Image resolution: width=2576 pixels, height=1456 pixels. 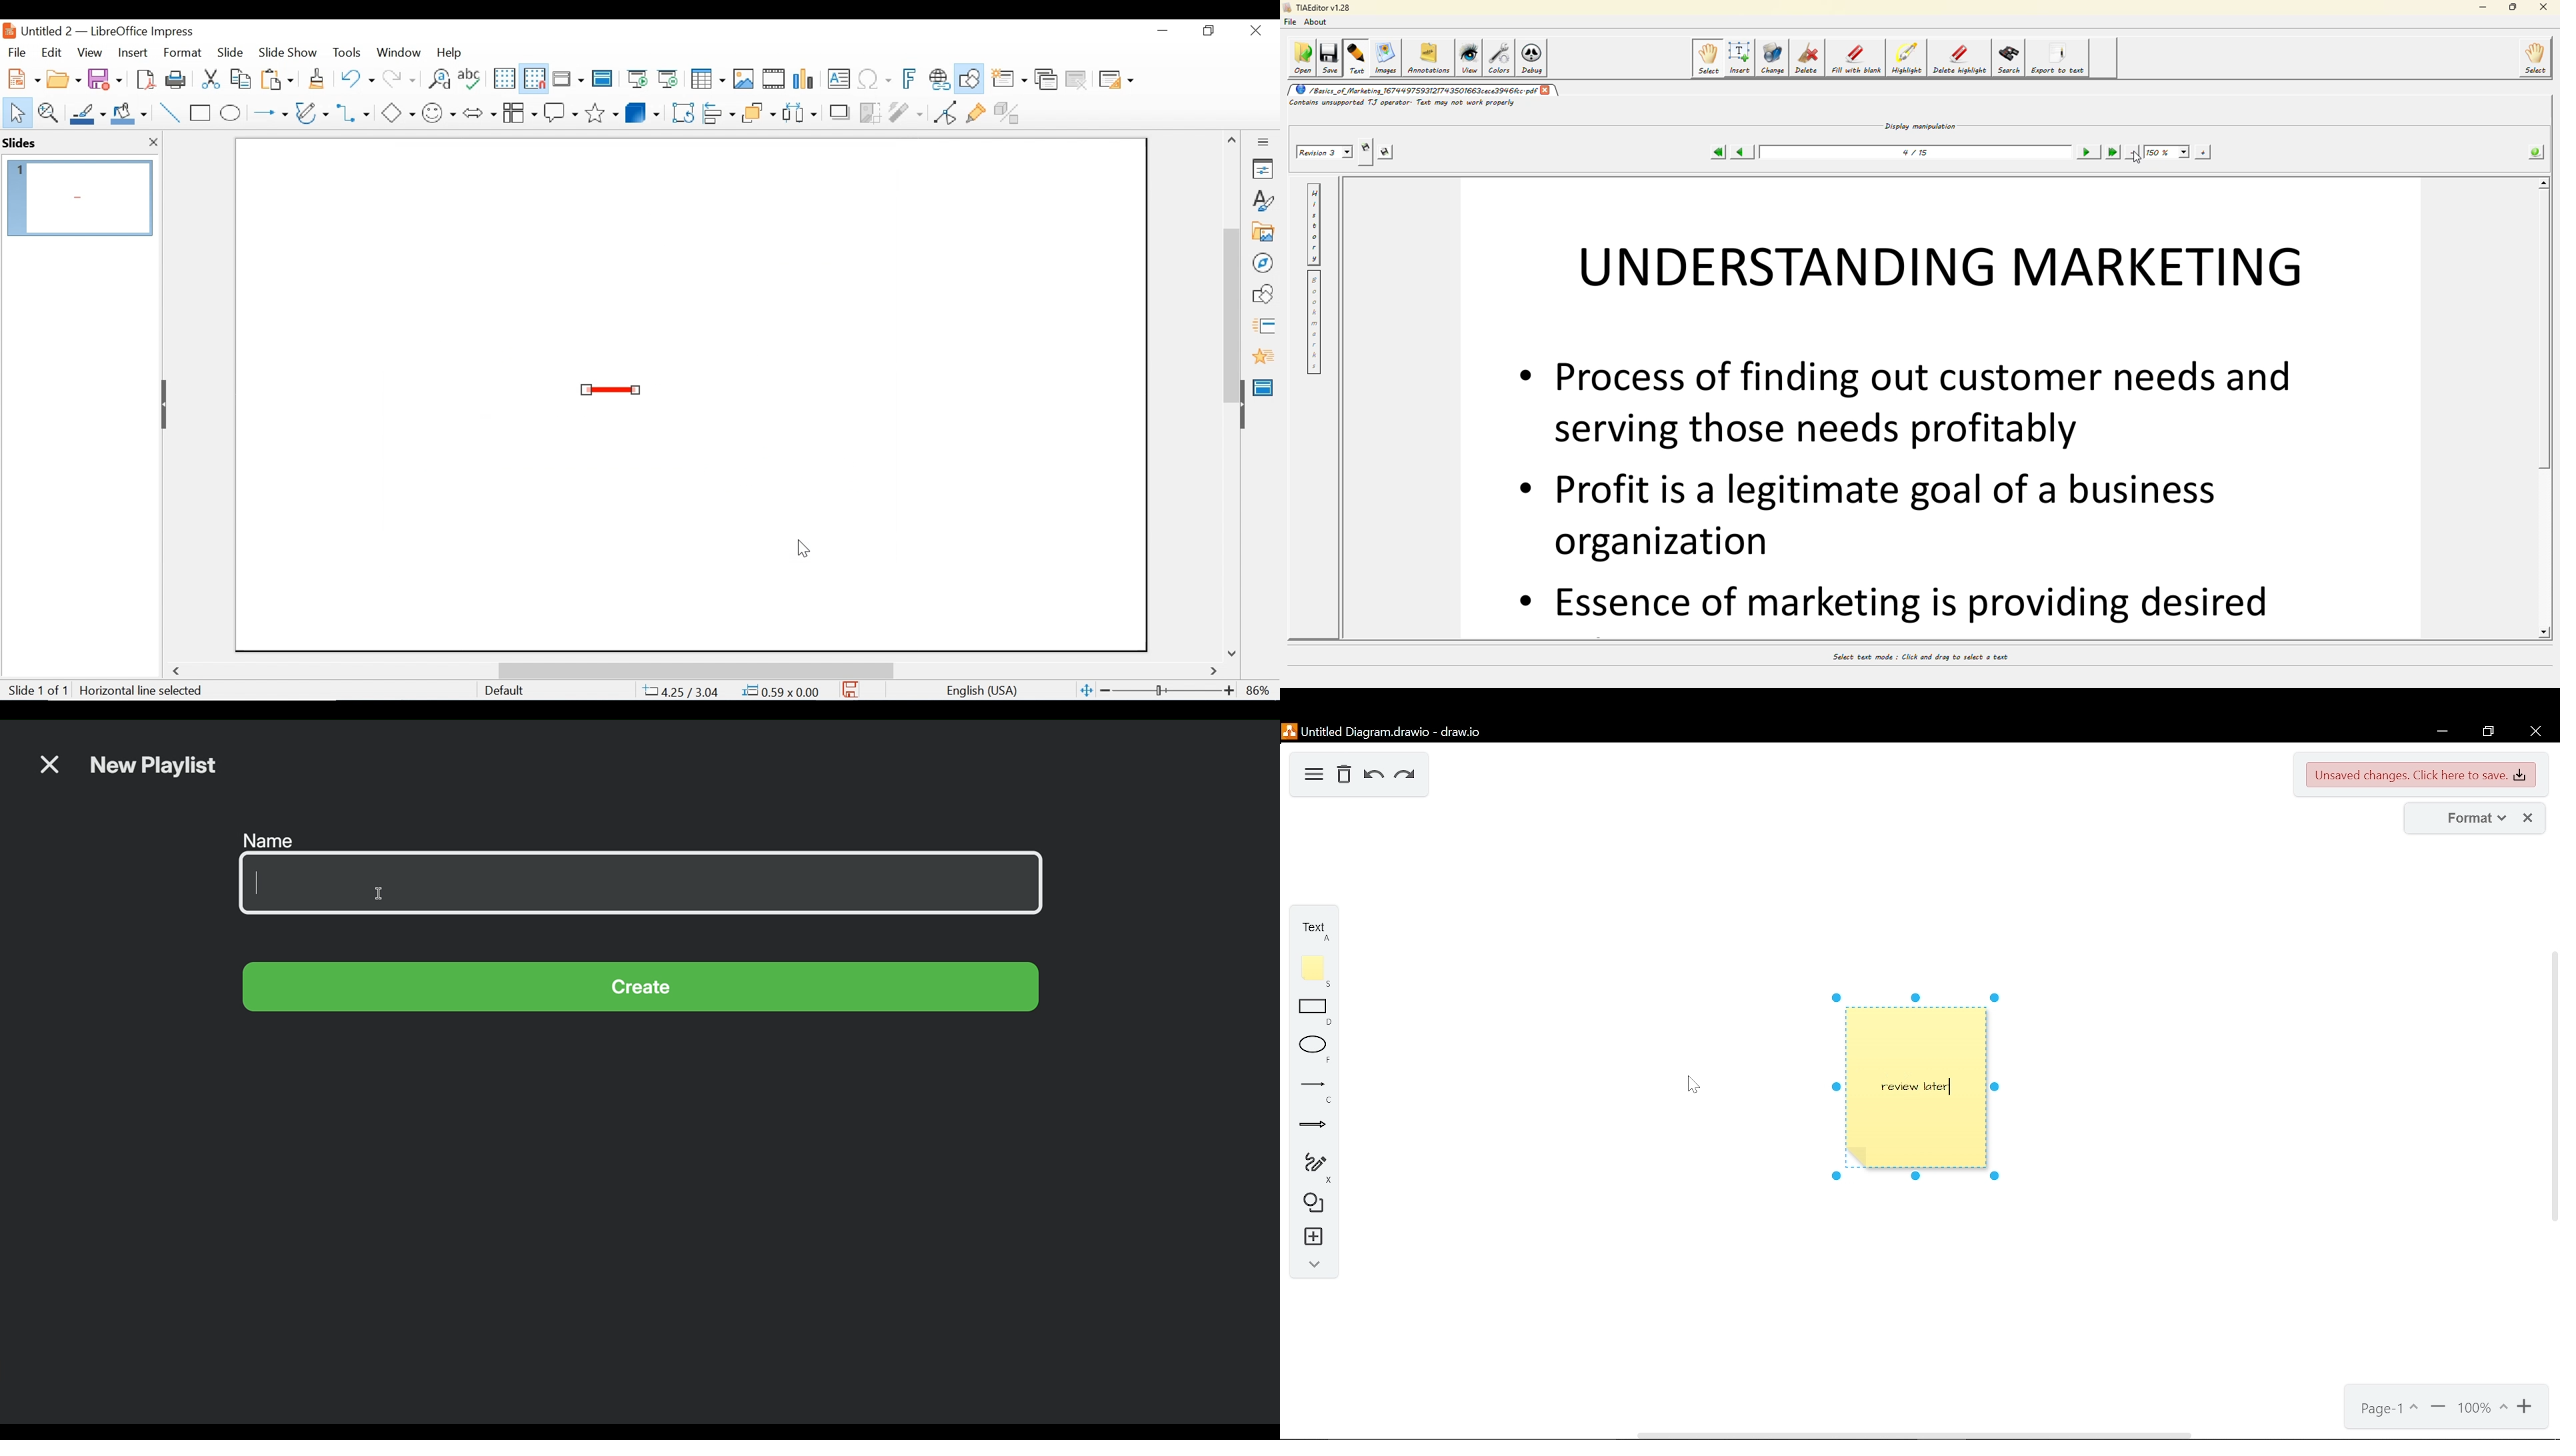 What do you see at coordinates (179, 671) in the screenshot?
I see `Scroll Left` at bounding box center [179, 671].